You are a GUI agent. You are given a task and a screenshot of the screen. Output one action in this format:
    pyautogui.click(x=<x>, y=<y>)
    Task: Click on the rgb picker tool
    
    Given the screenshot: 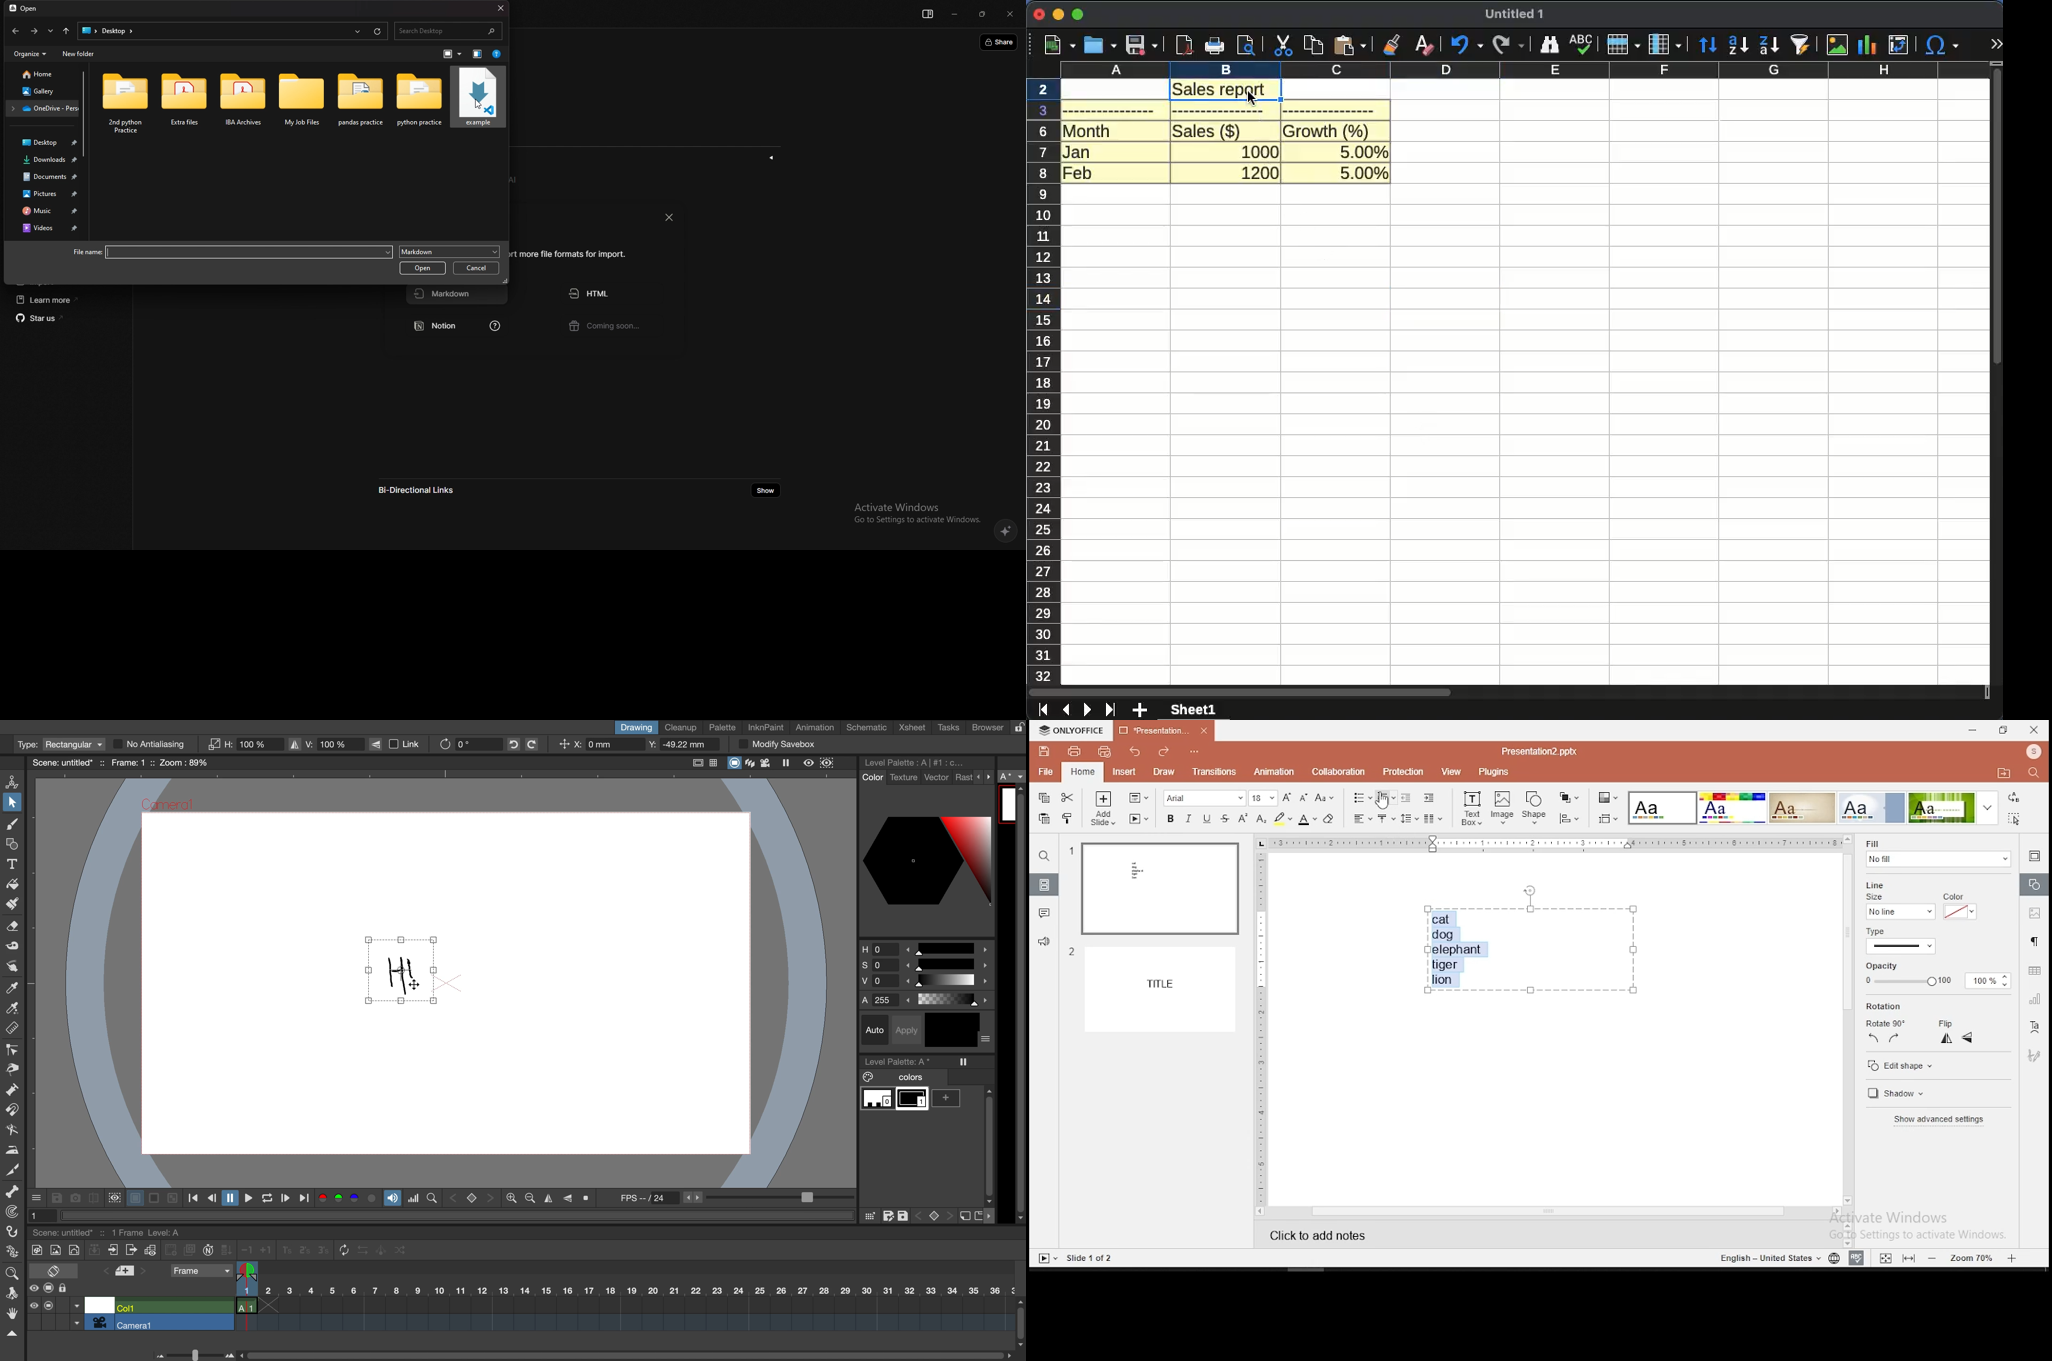 What is the action you would take?
    pyautogui.click(x=10, y=1009)
    